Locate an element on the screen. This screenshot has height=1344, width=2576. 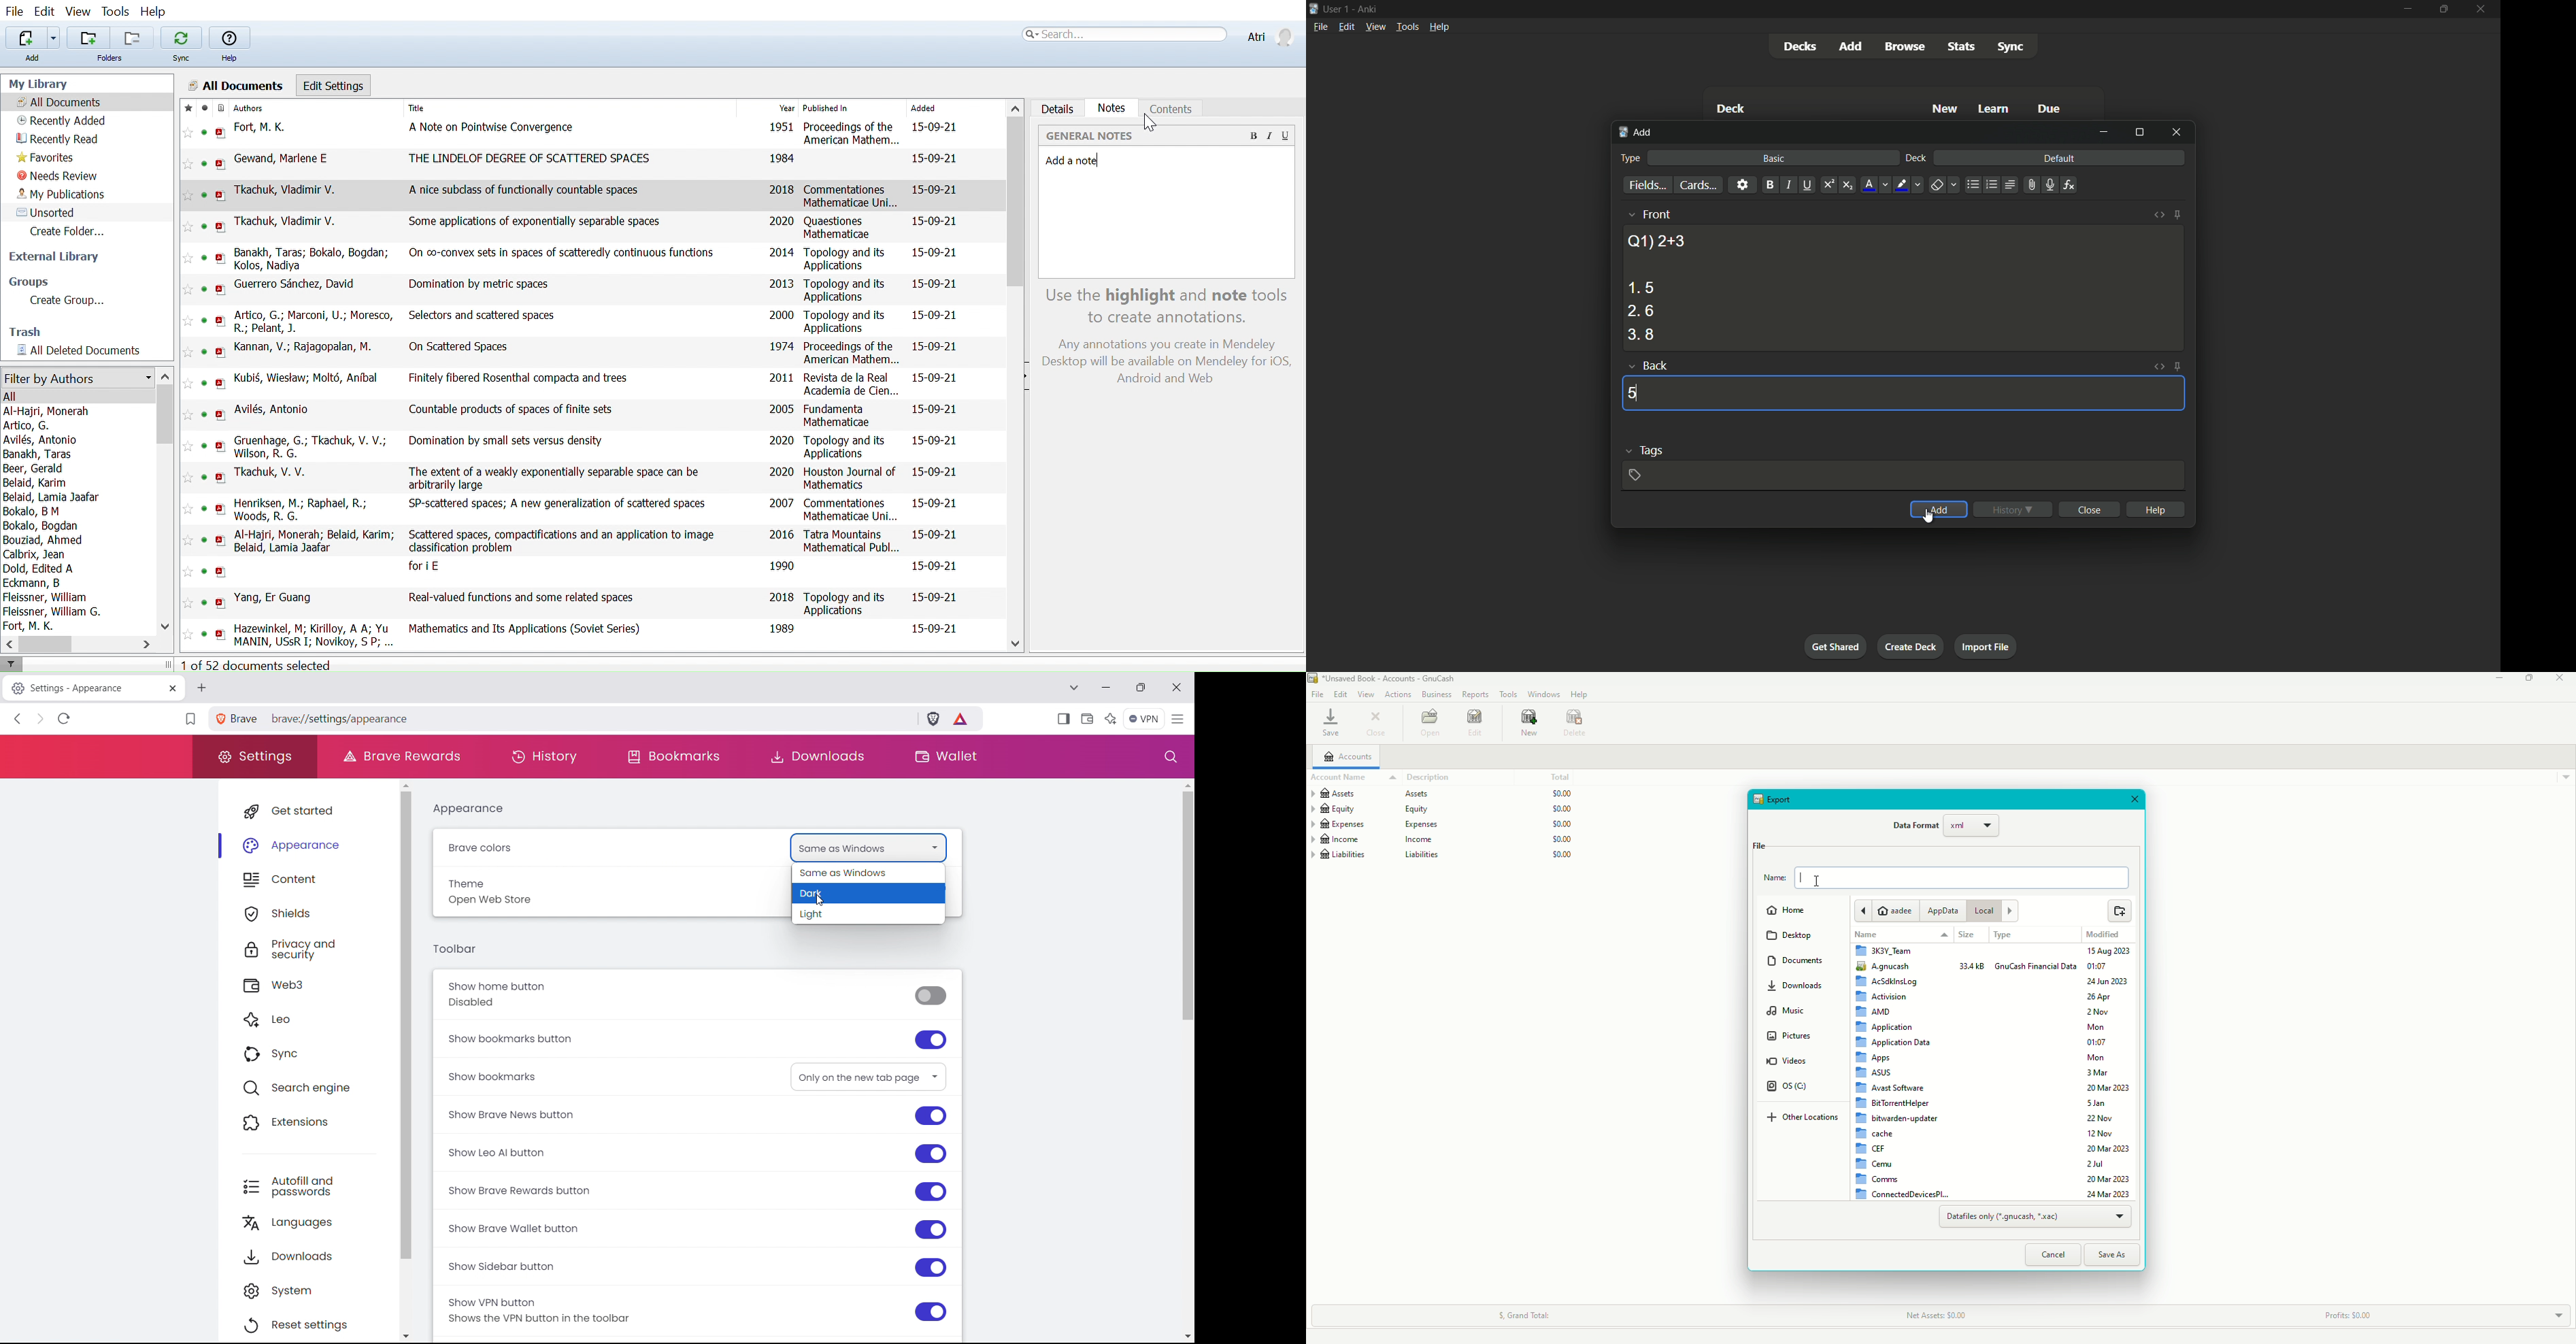
open PDF is located at coordinates (220, 165).